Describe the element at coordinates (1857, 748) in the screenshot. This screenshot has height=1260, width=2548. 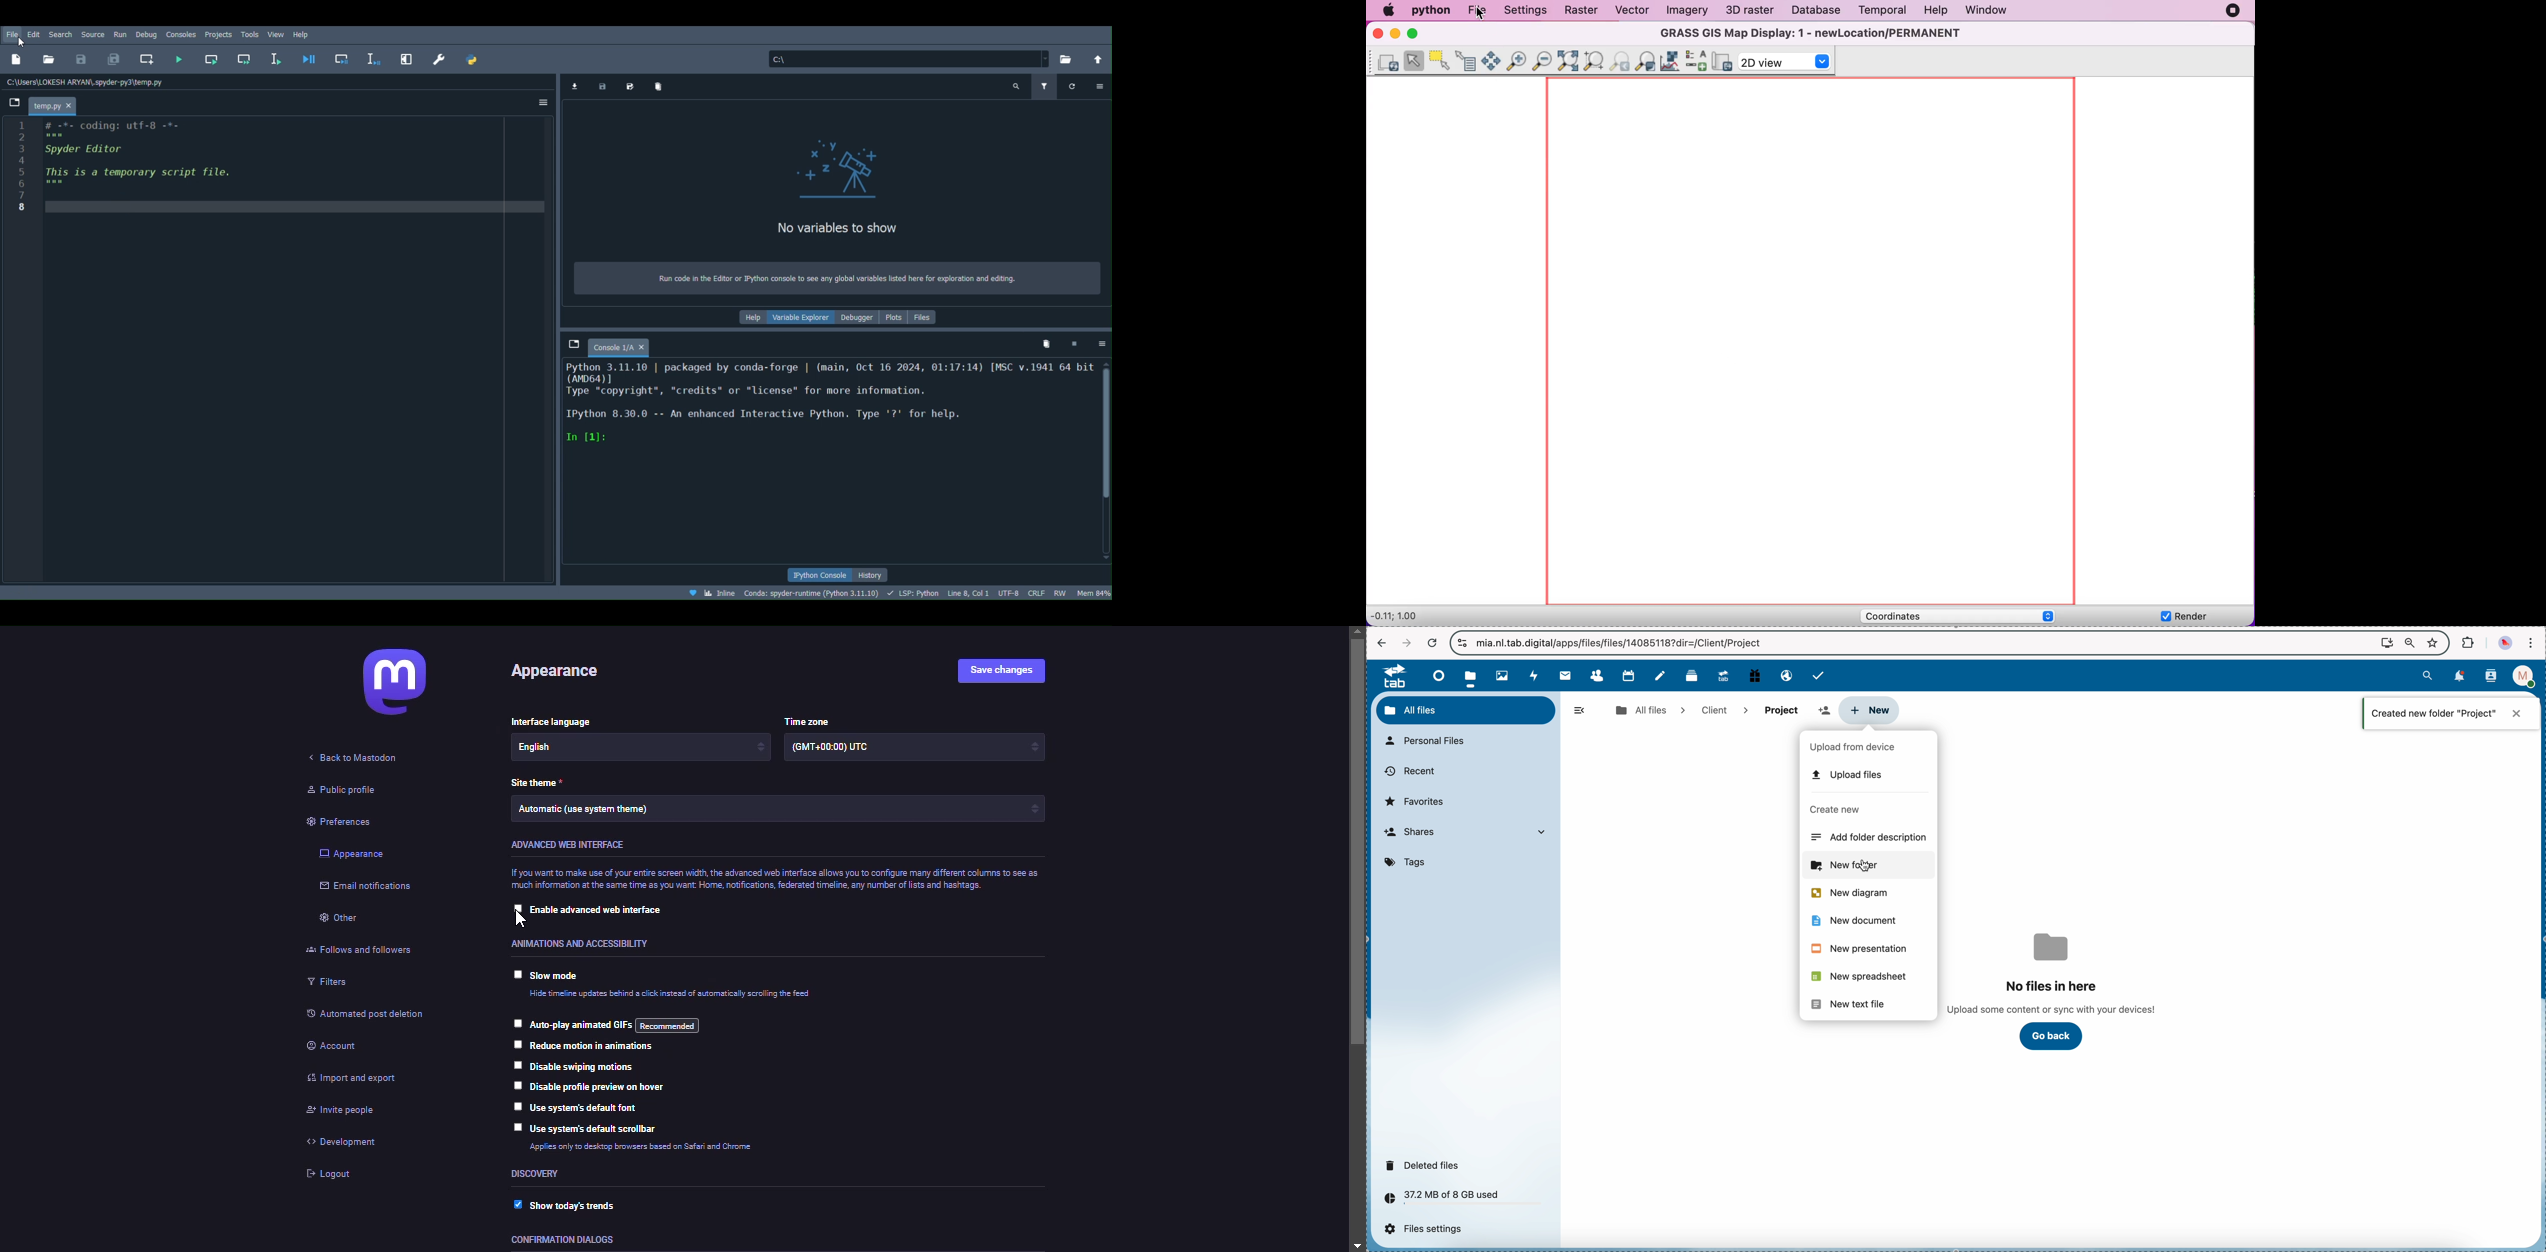
I see `upload from device` at that location.